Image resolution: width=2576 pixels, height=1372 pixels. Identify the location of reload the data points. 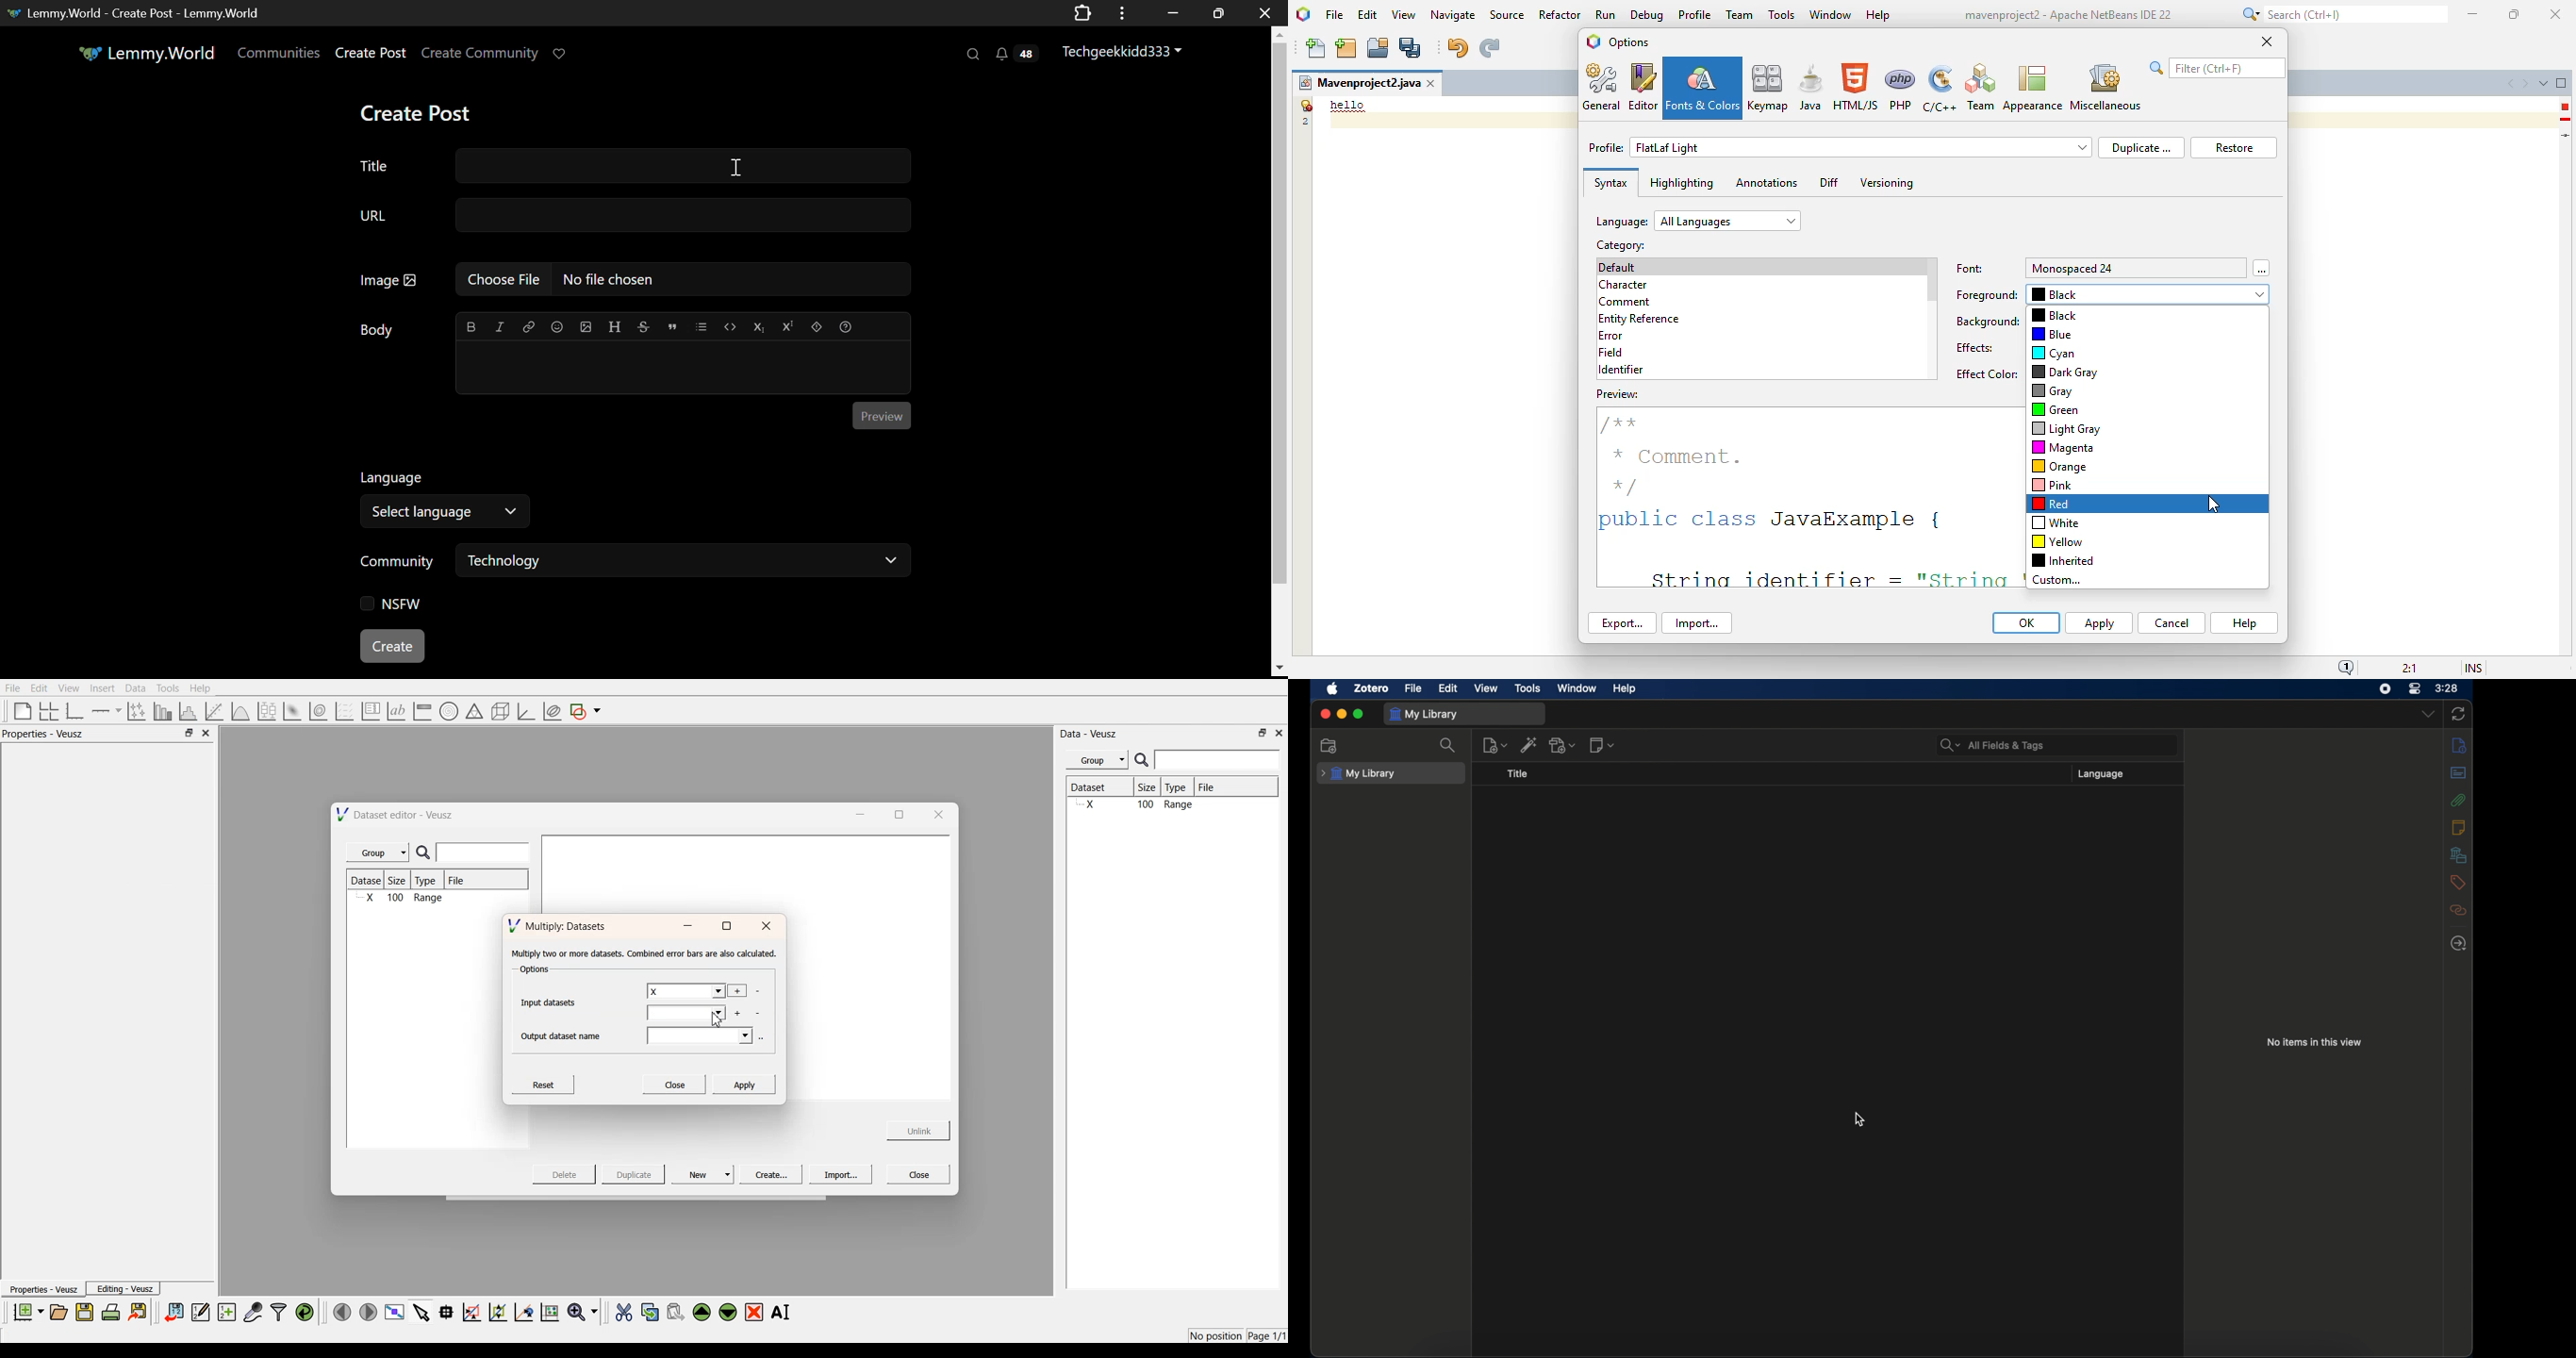
(305, 1313).